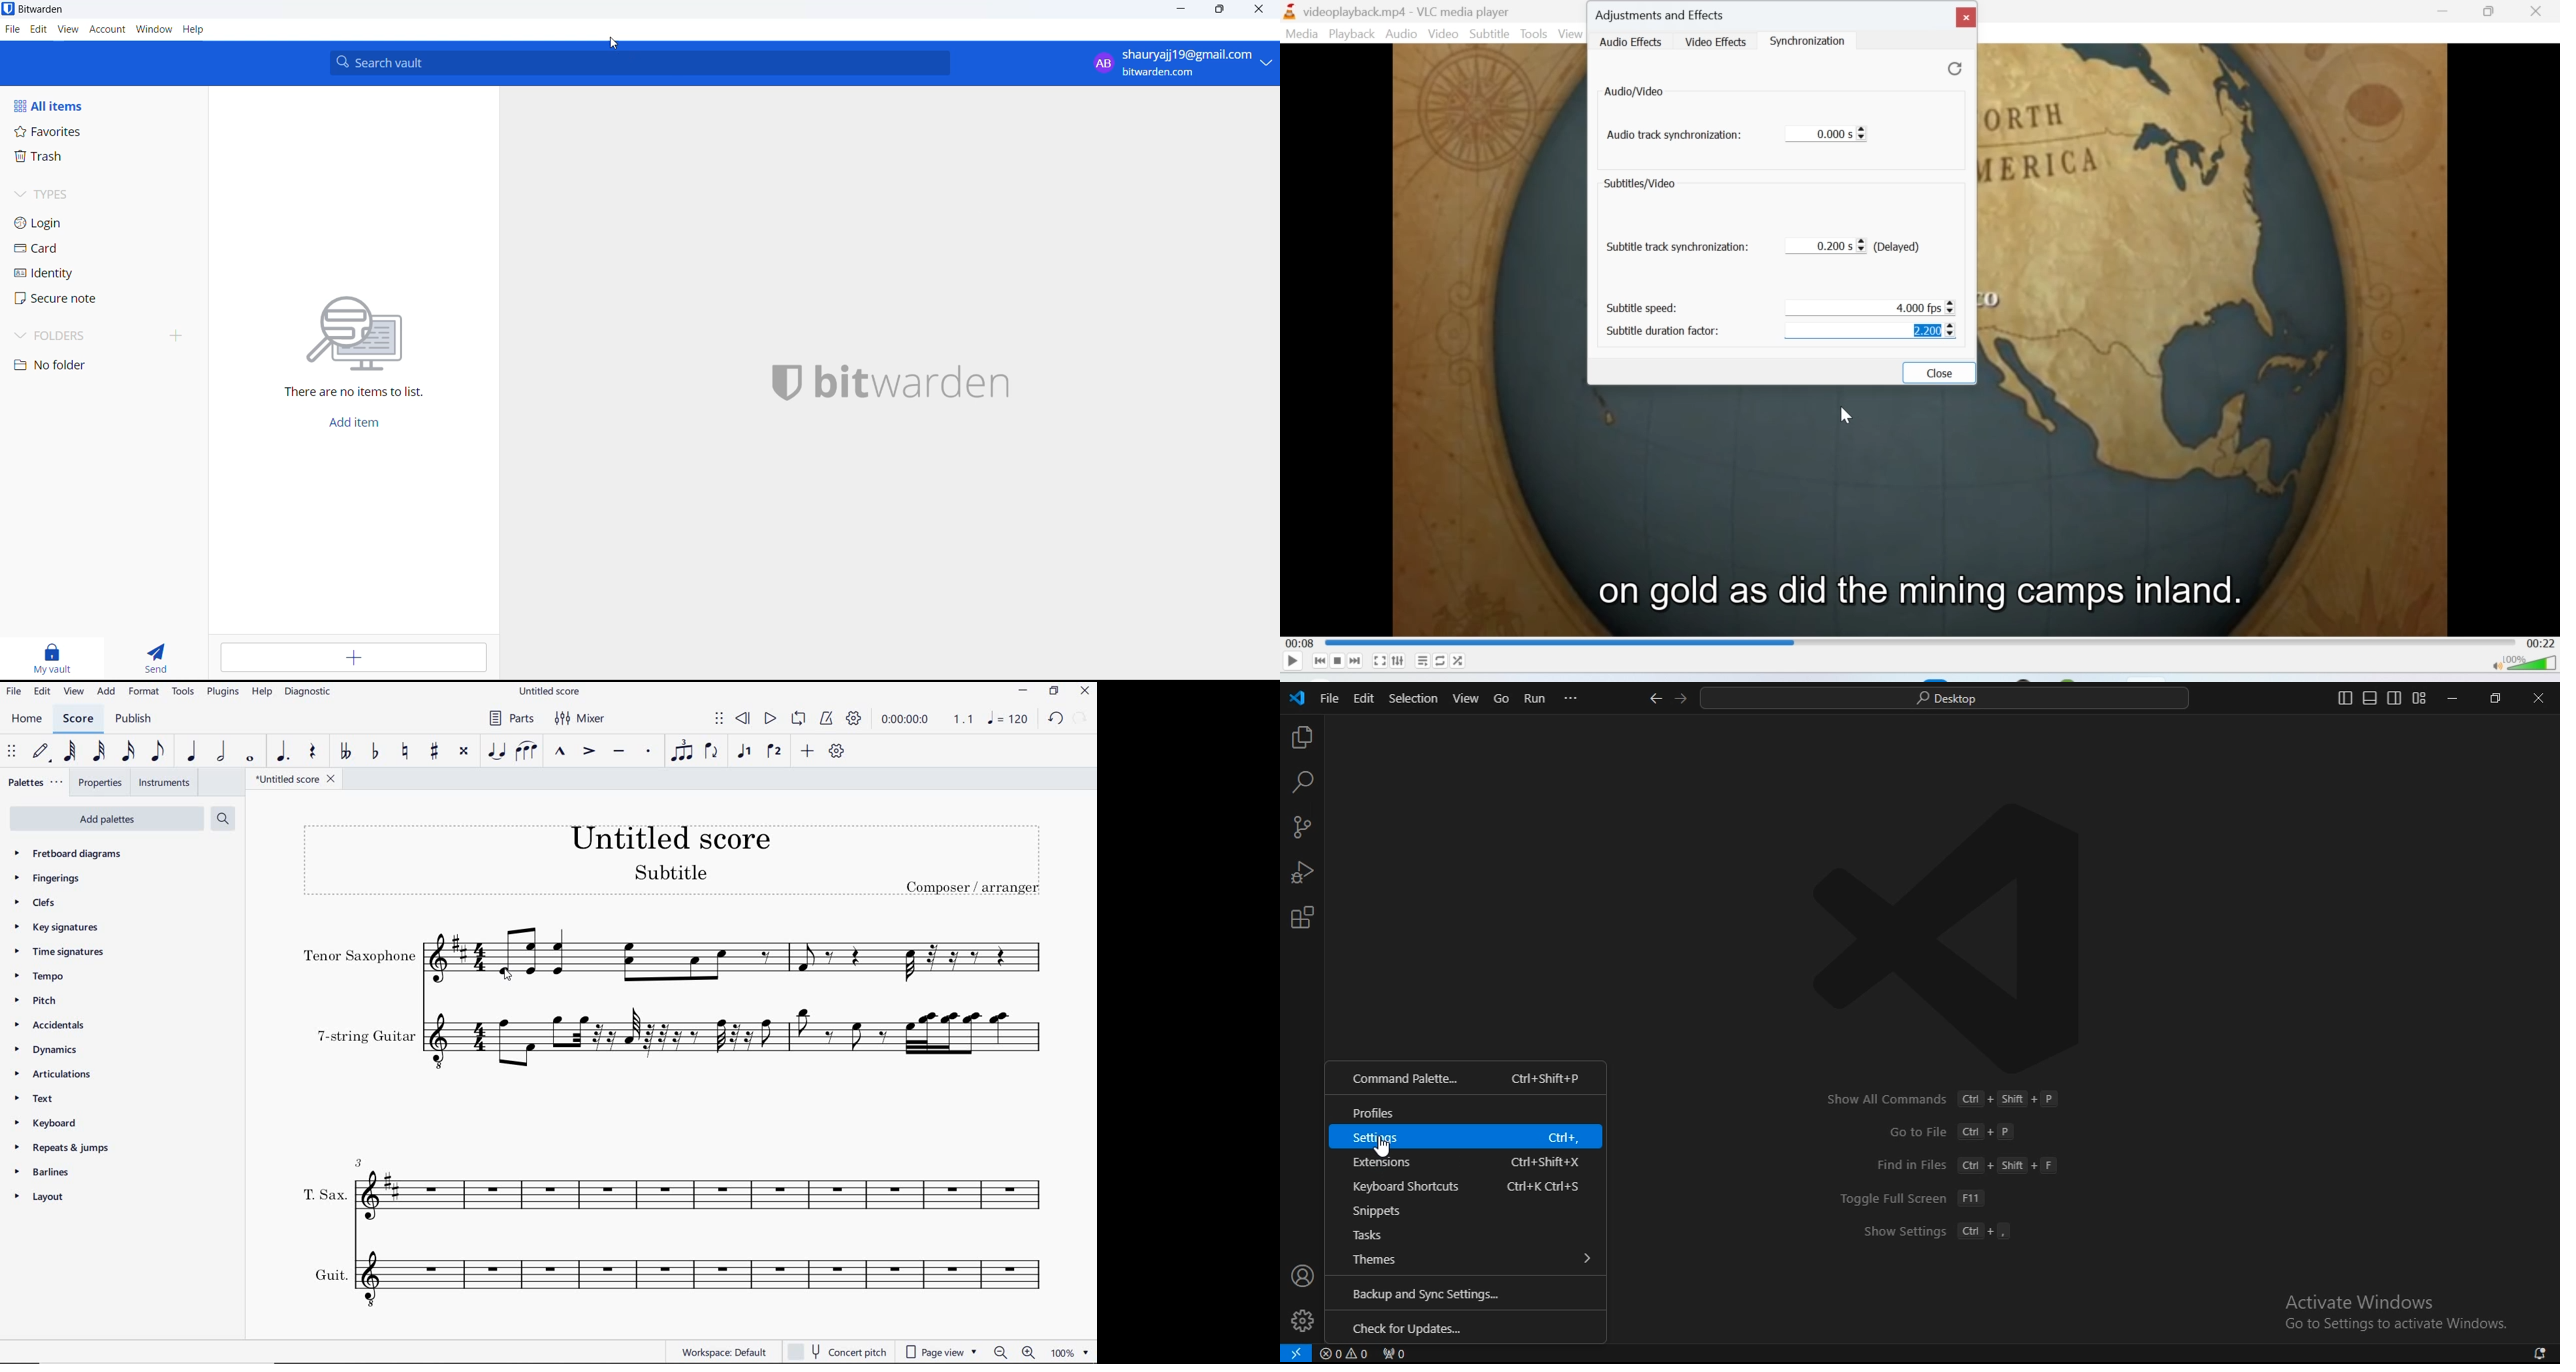  I want to click on VIEW, so click(73, 692).